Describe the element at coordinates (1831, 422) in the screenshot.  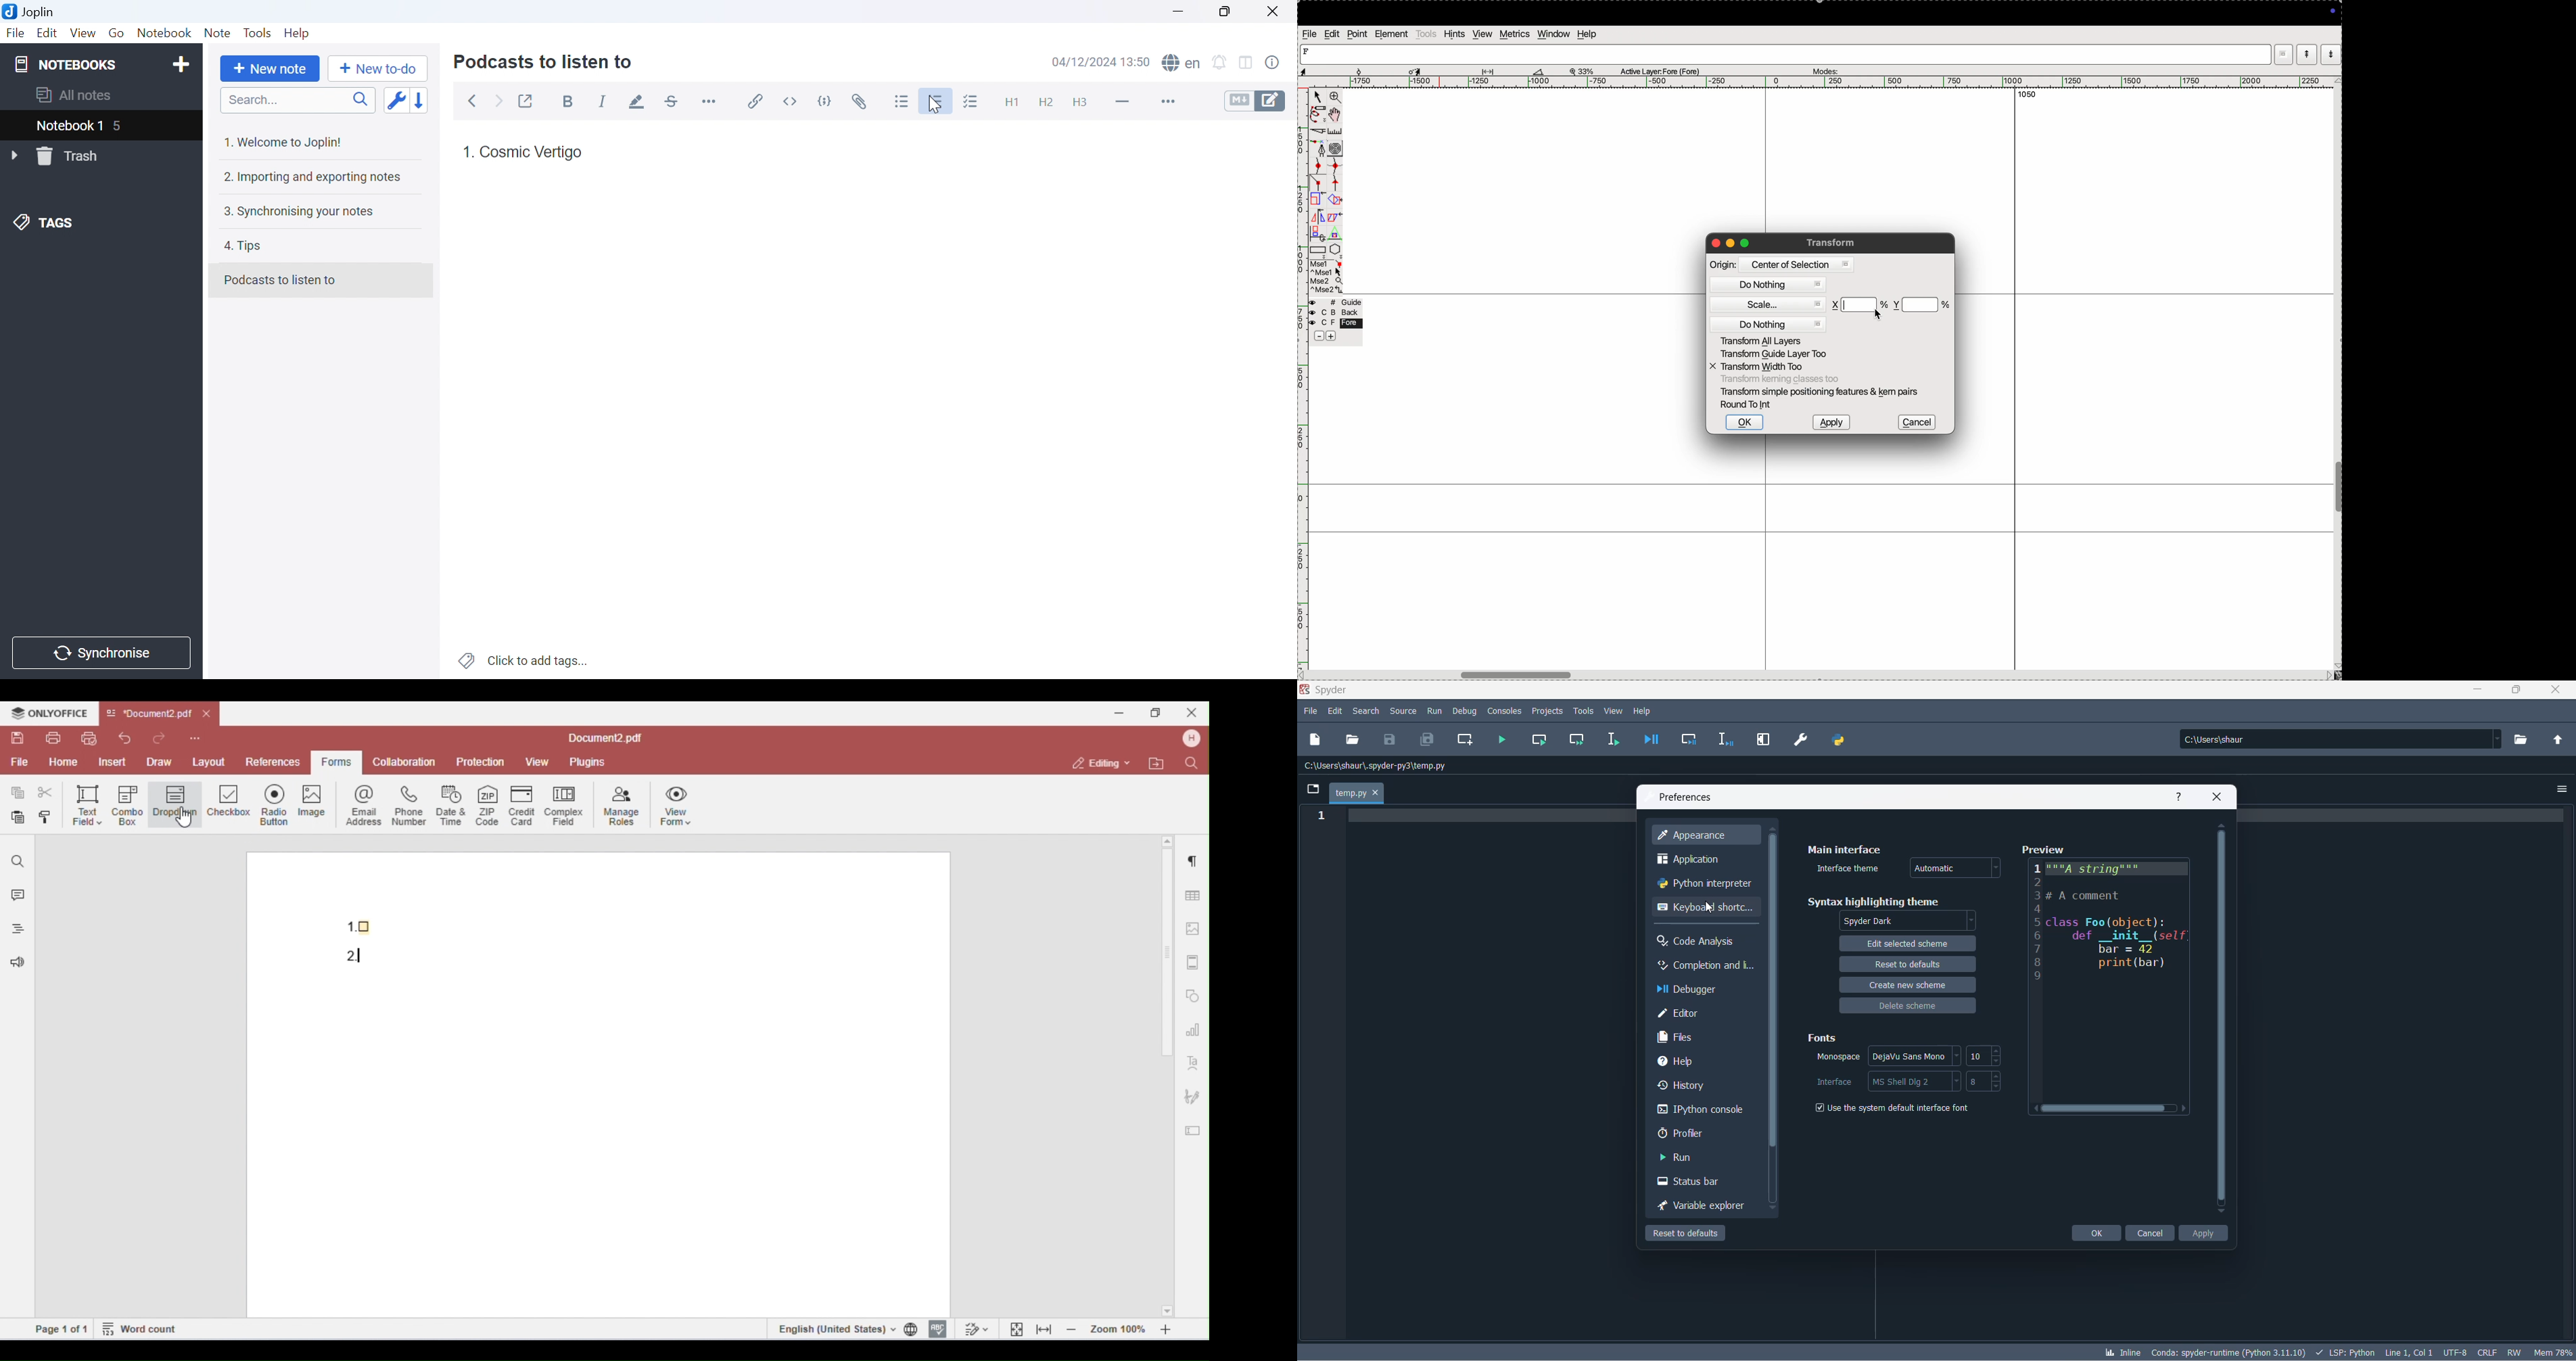
I see `apply` at that location.